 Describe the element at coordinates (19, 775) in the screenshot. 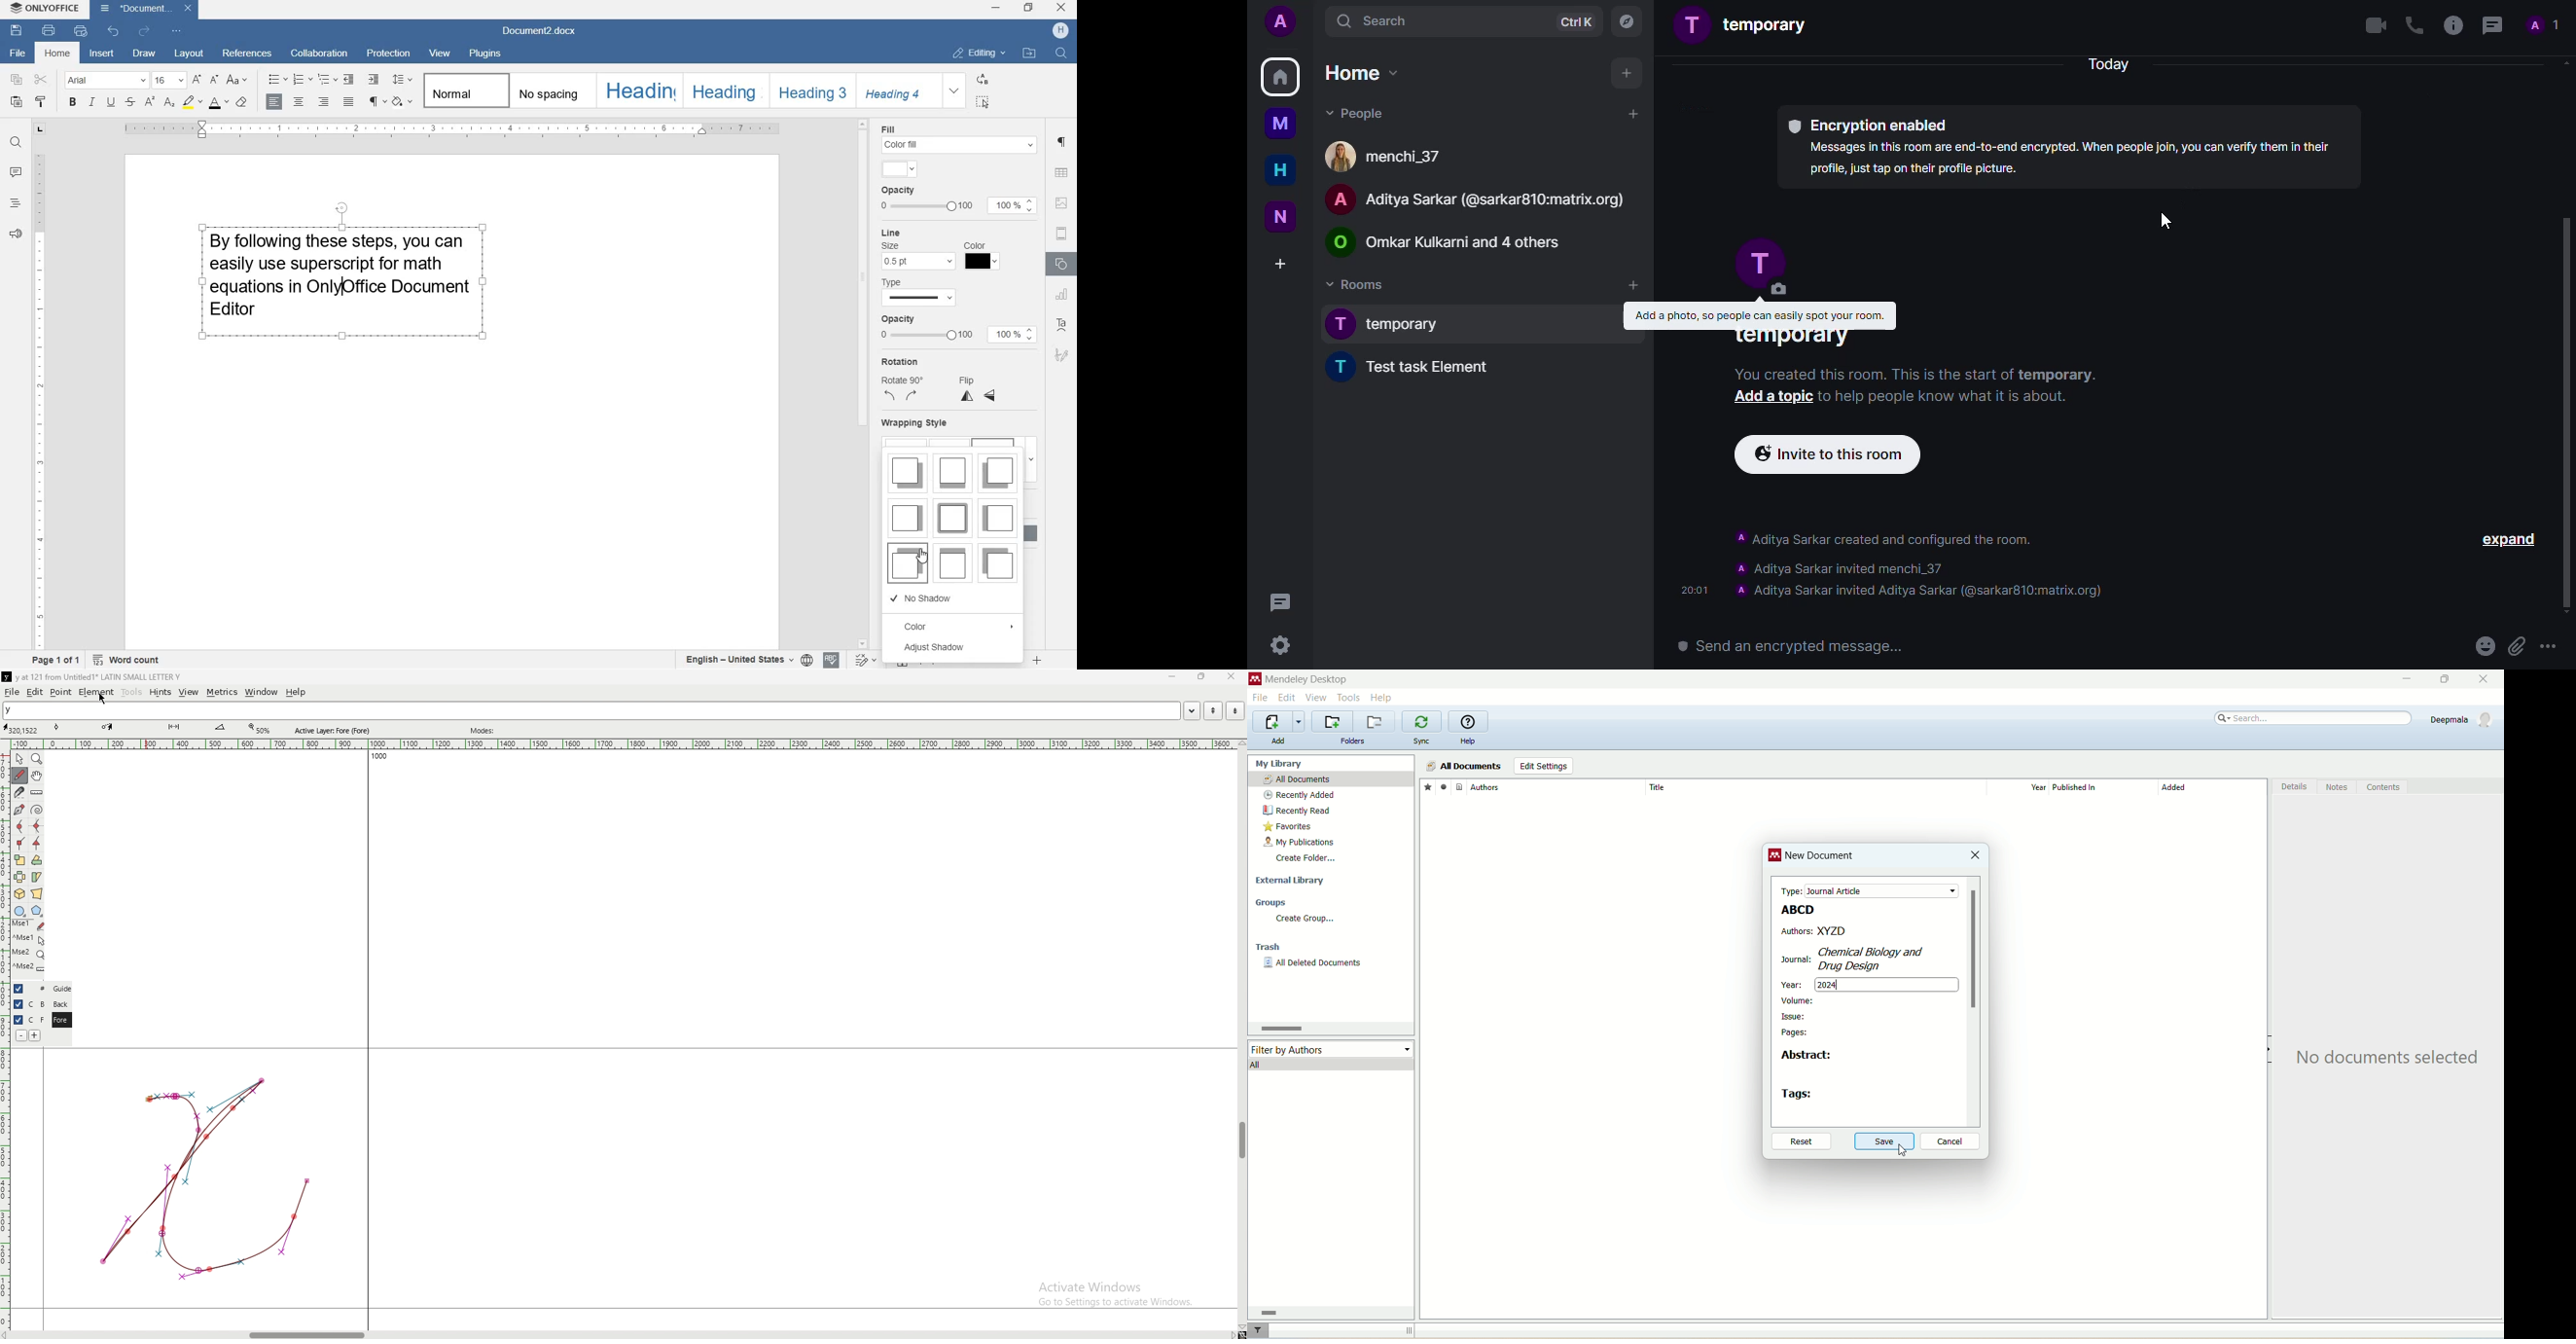

I see `draw freehand` at that location.